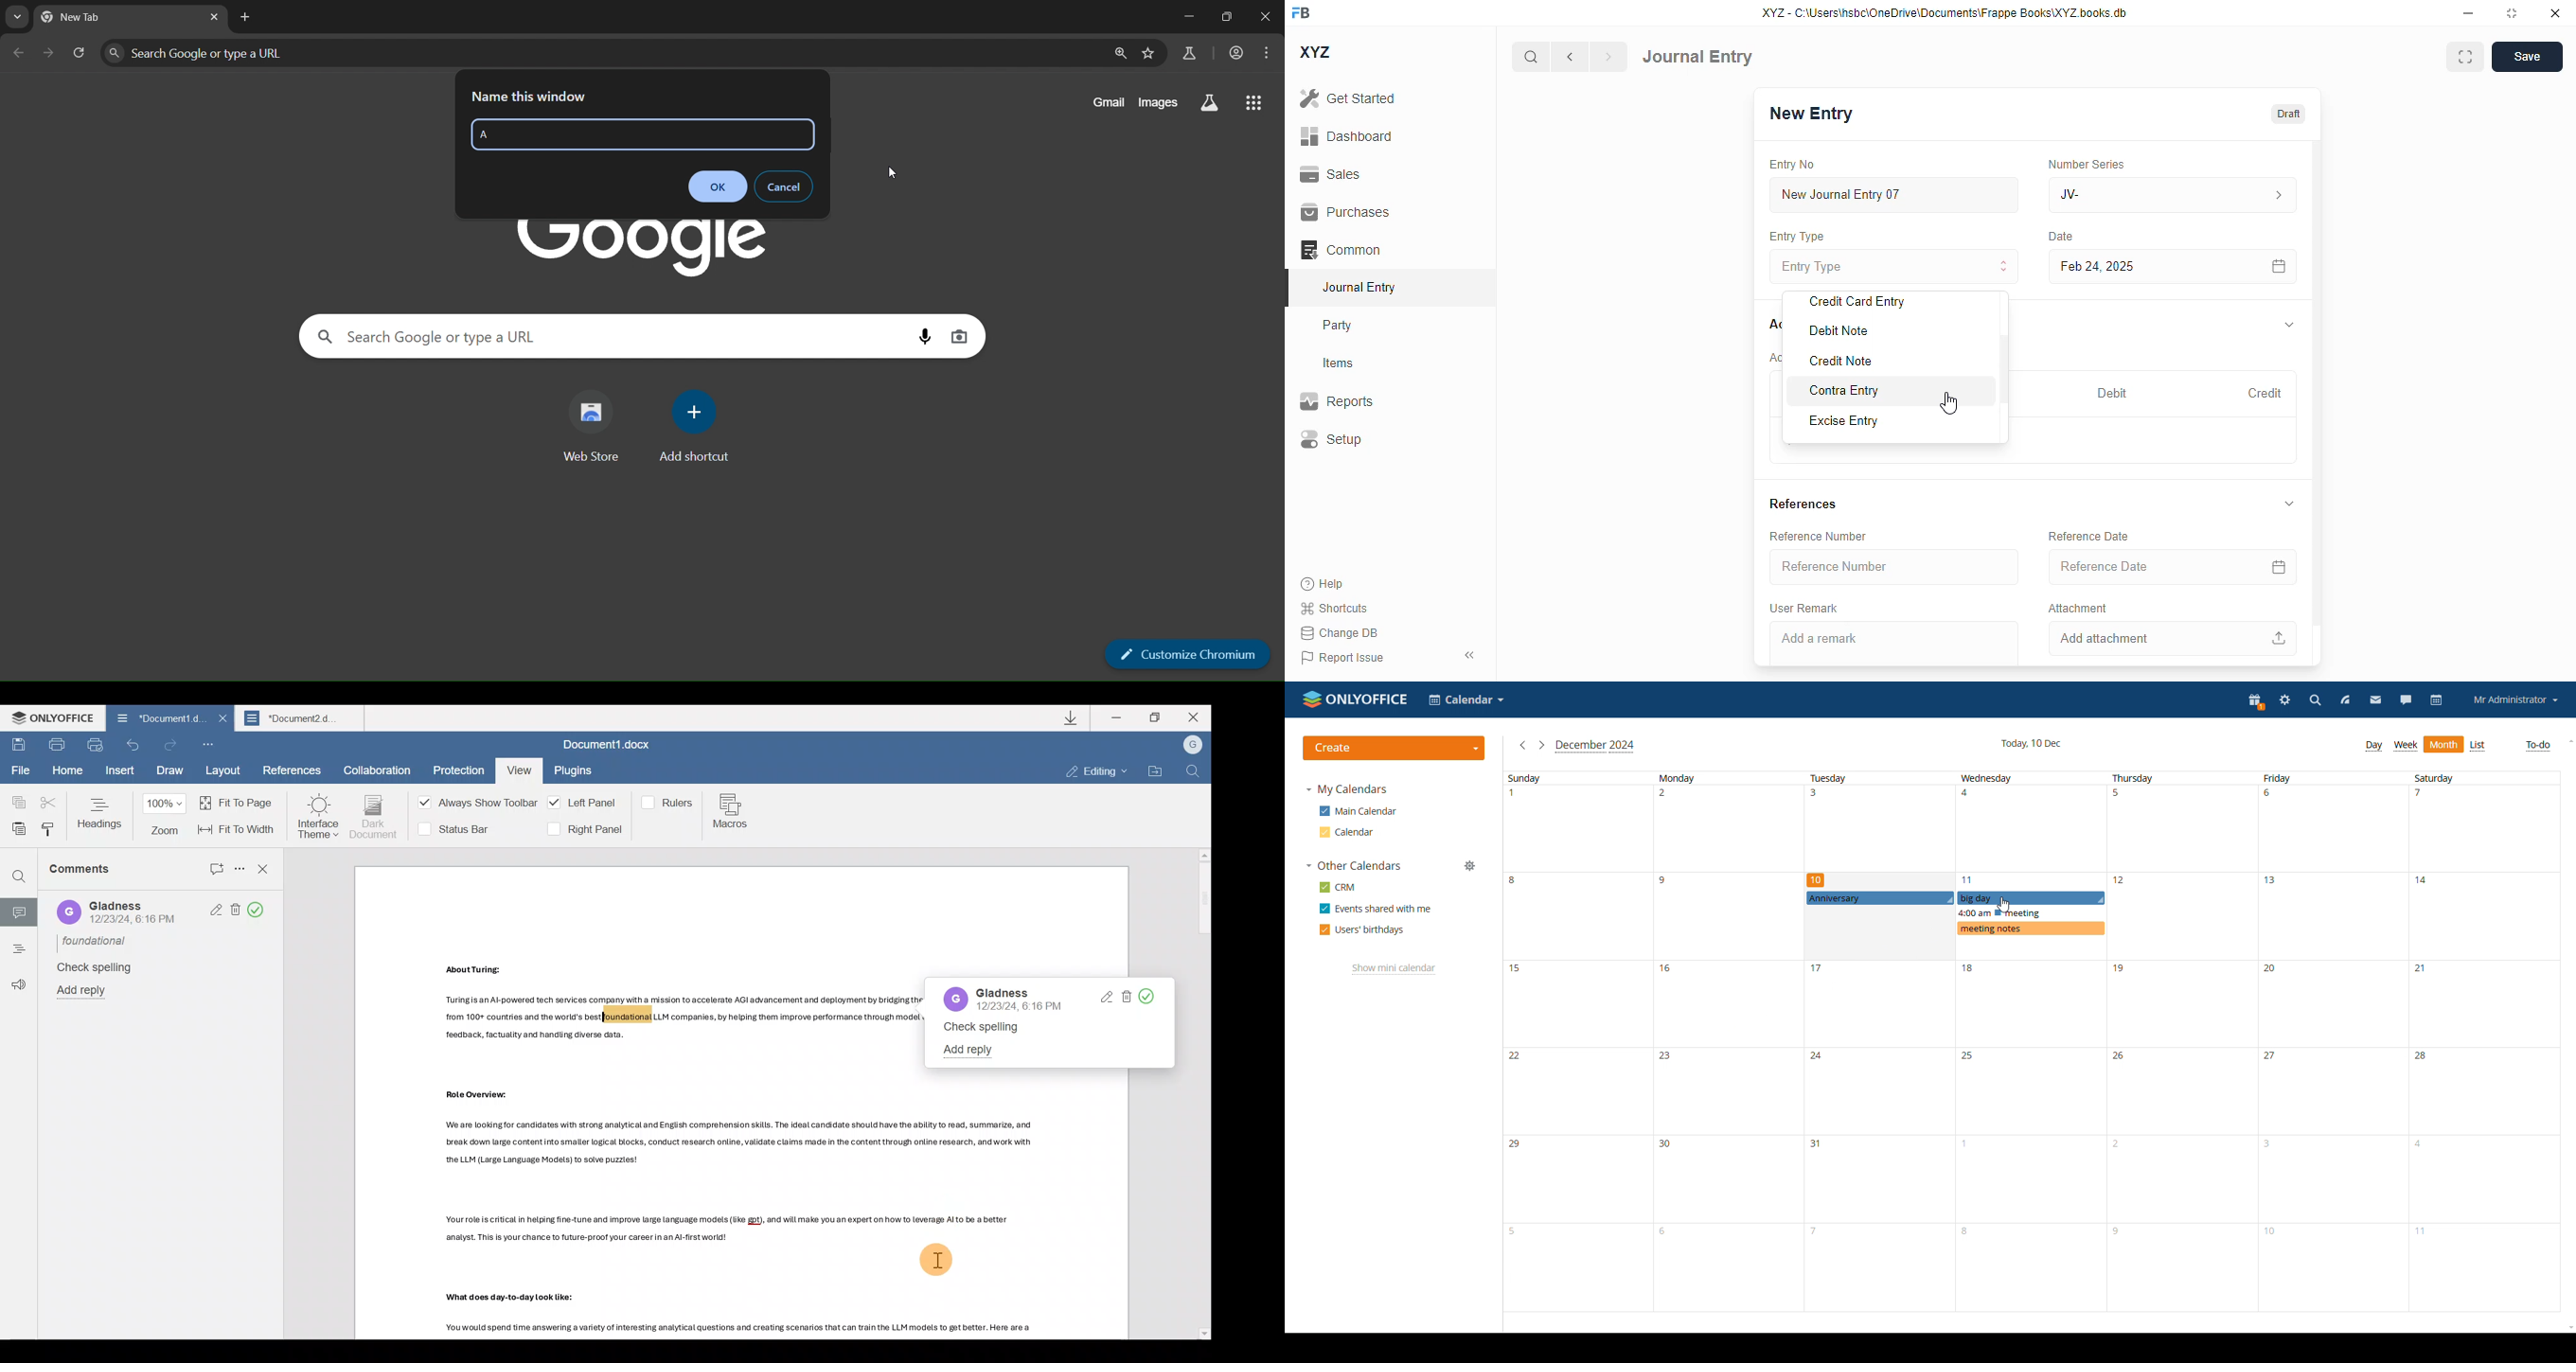 The width and height of the screenshot is (2576, 1372). I want to click on minimize, so click(2469, 13).